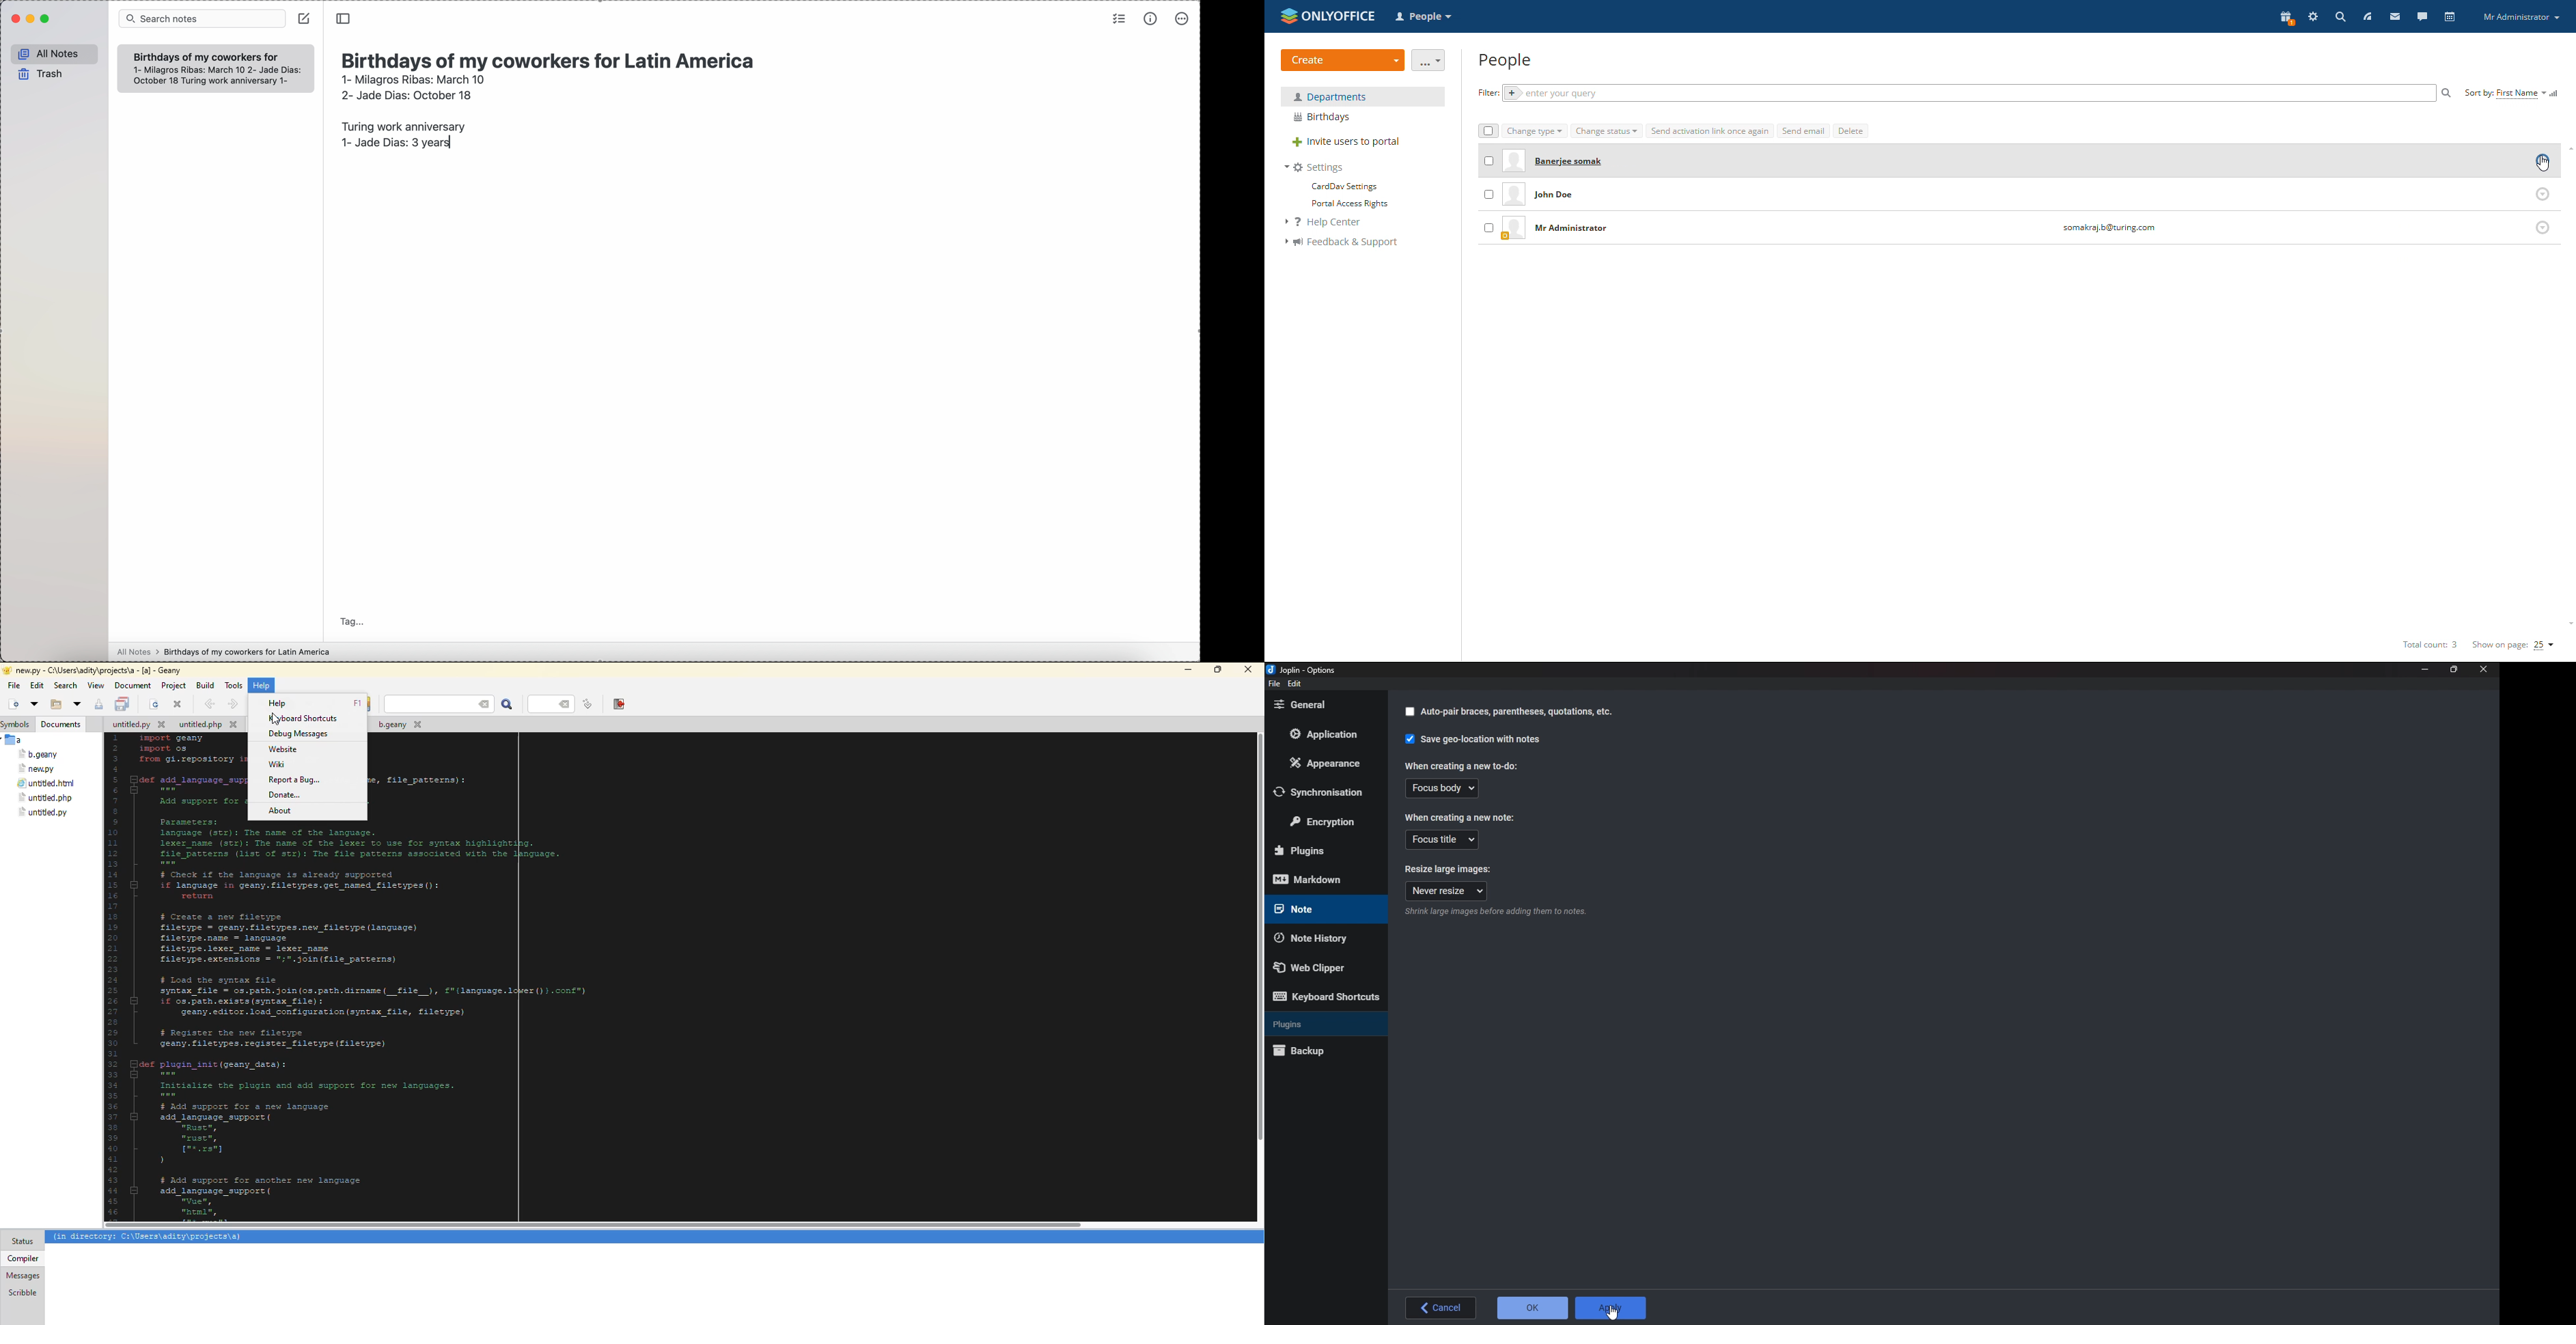 The image size is (2576, 1344). I want to click on view, so click(96, 686).